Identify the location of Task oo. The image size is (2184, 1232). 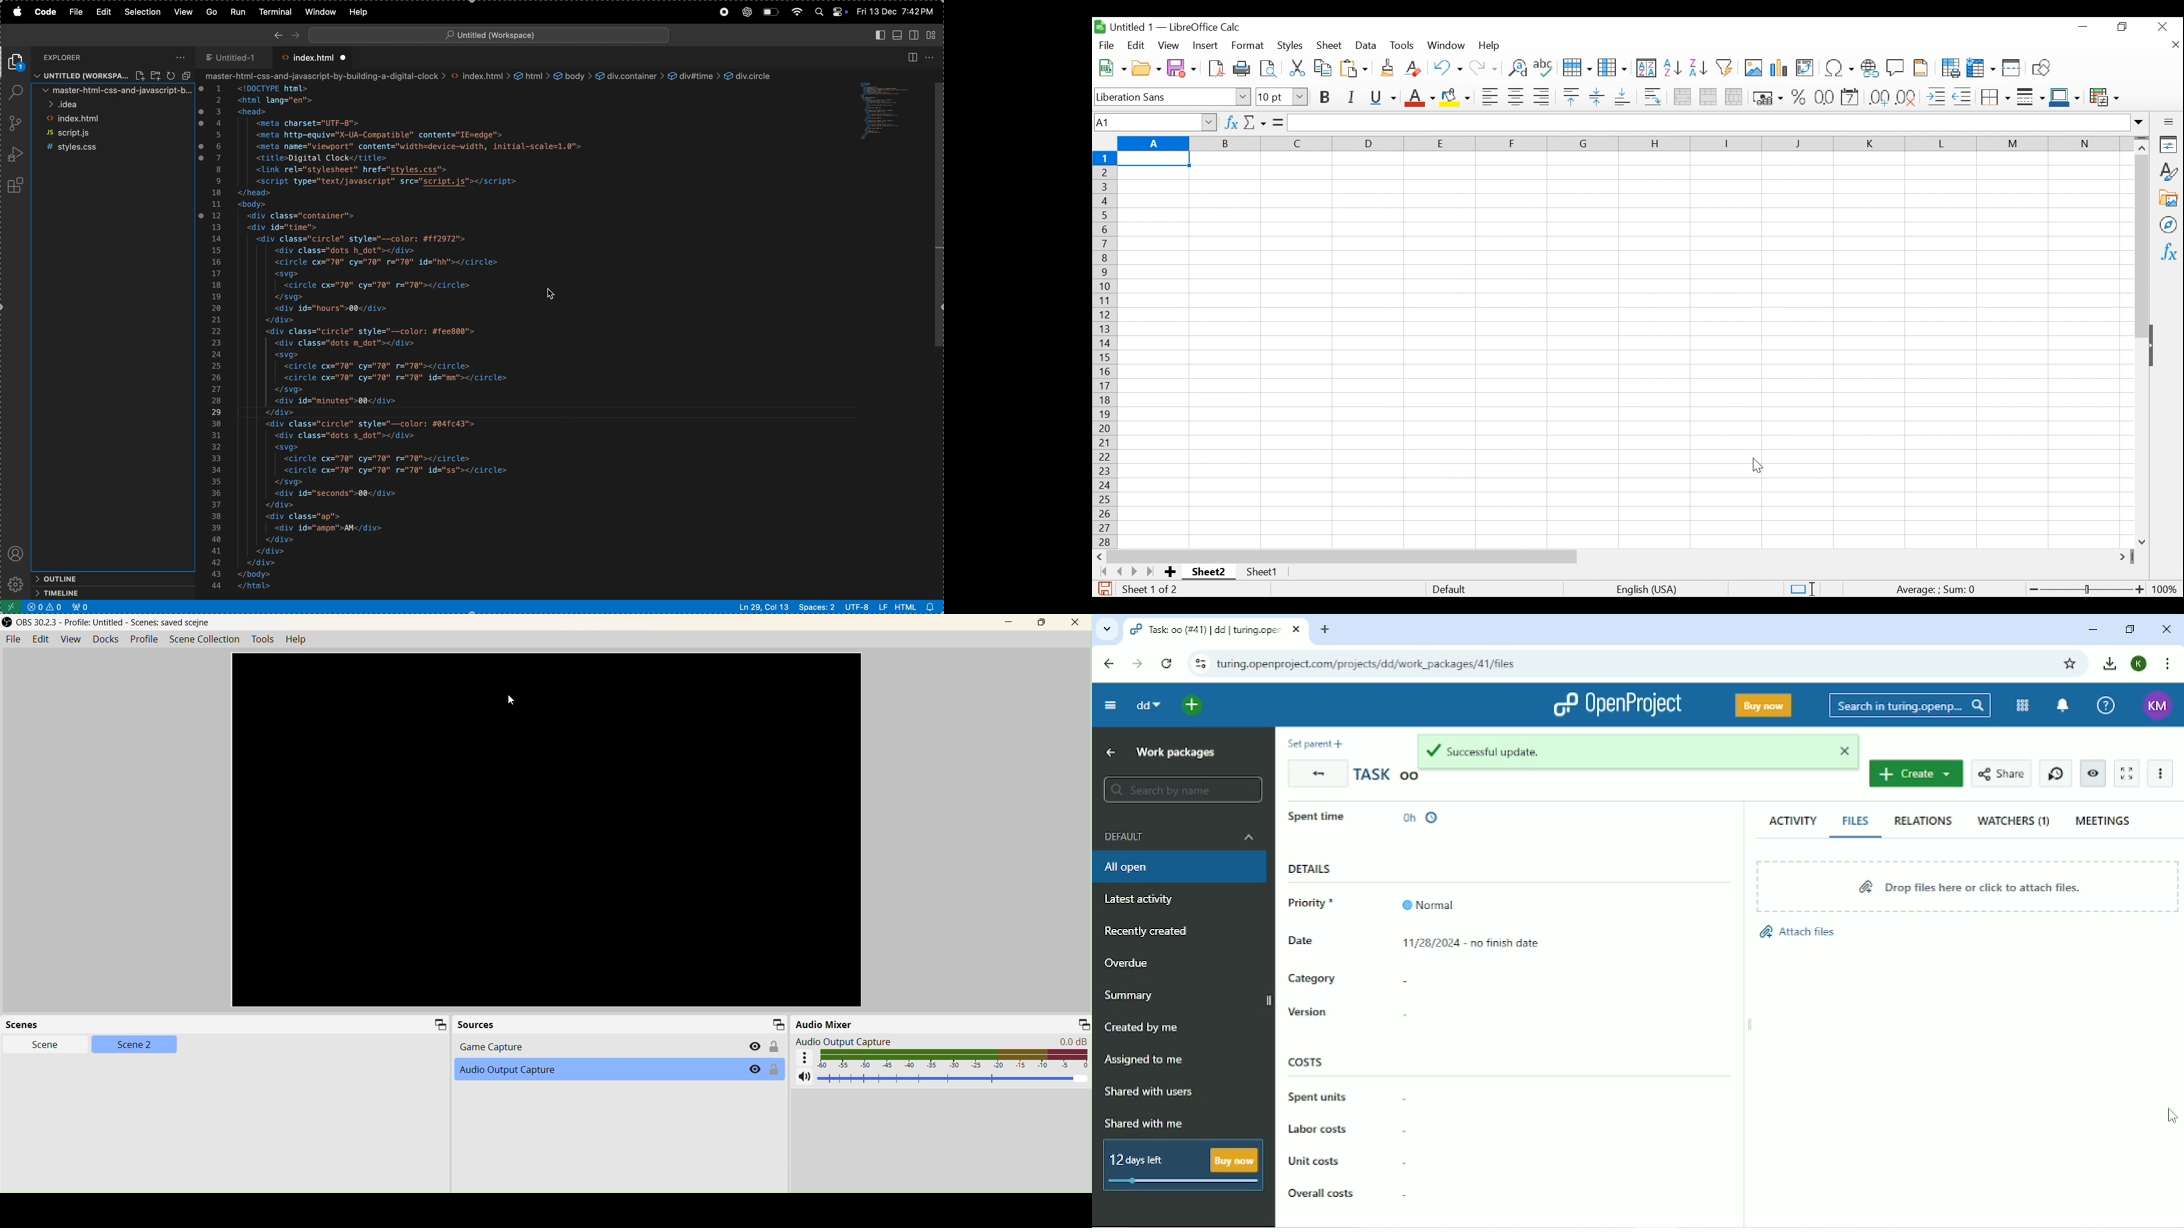
(1387, 777).